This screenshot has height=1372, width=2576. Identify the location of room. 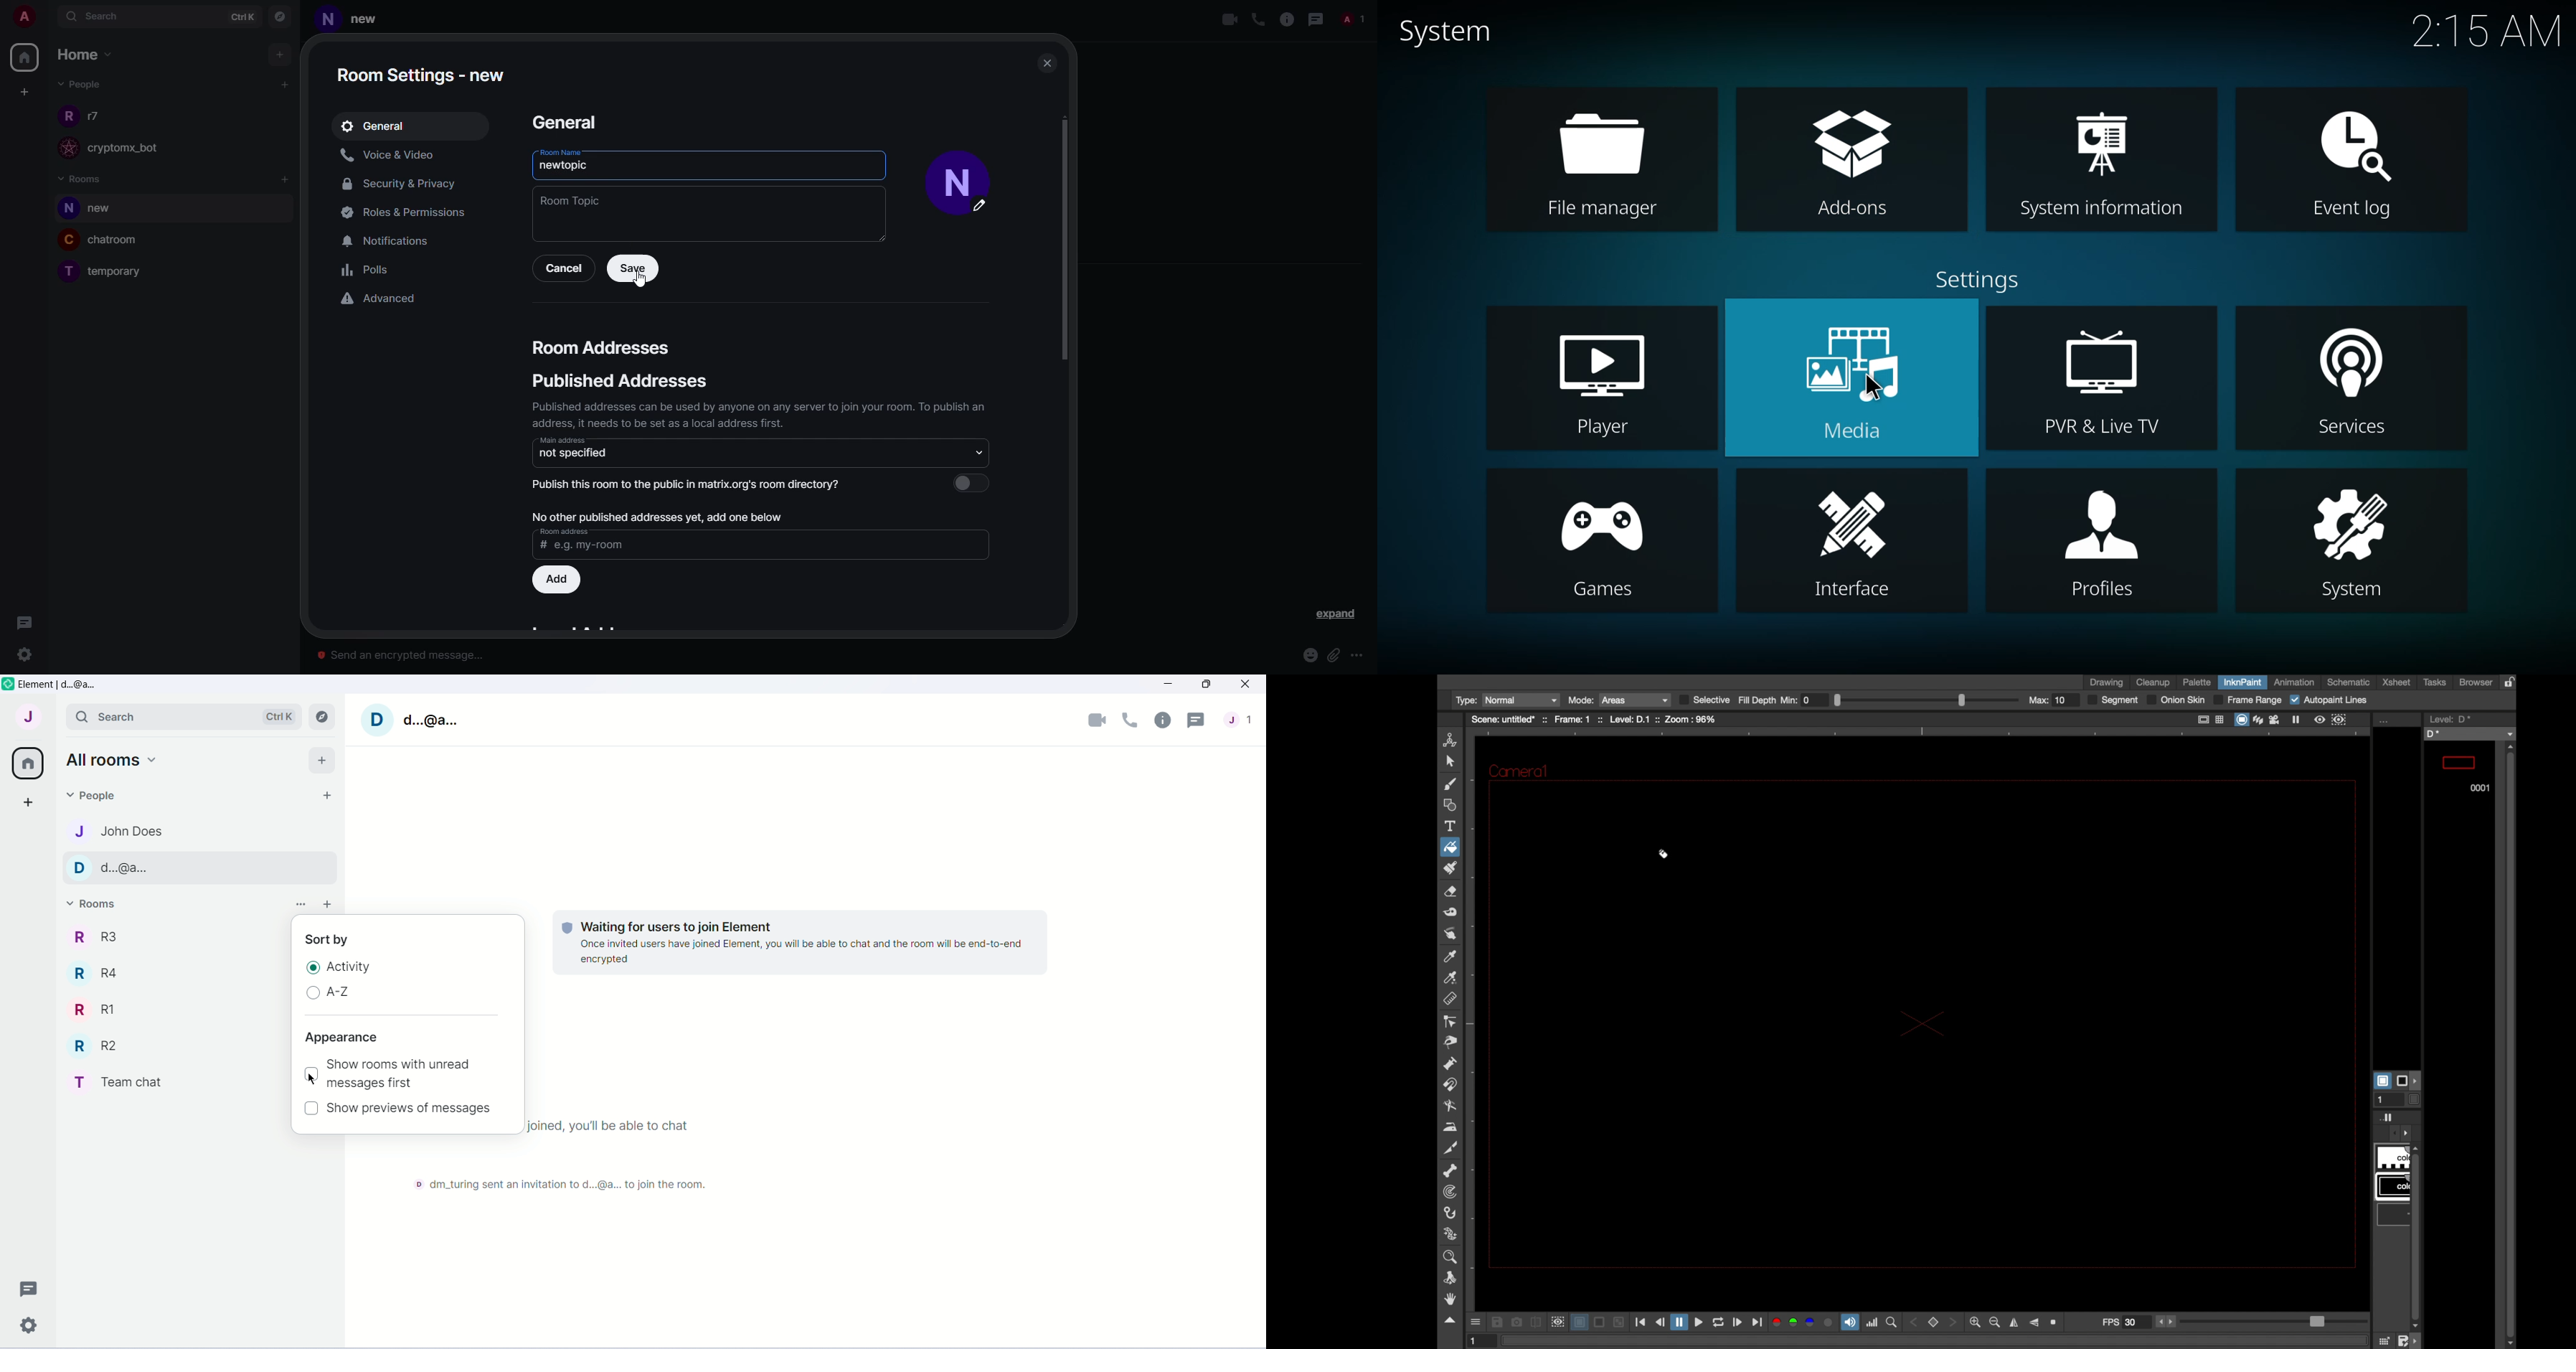
(108, 210).